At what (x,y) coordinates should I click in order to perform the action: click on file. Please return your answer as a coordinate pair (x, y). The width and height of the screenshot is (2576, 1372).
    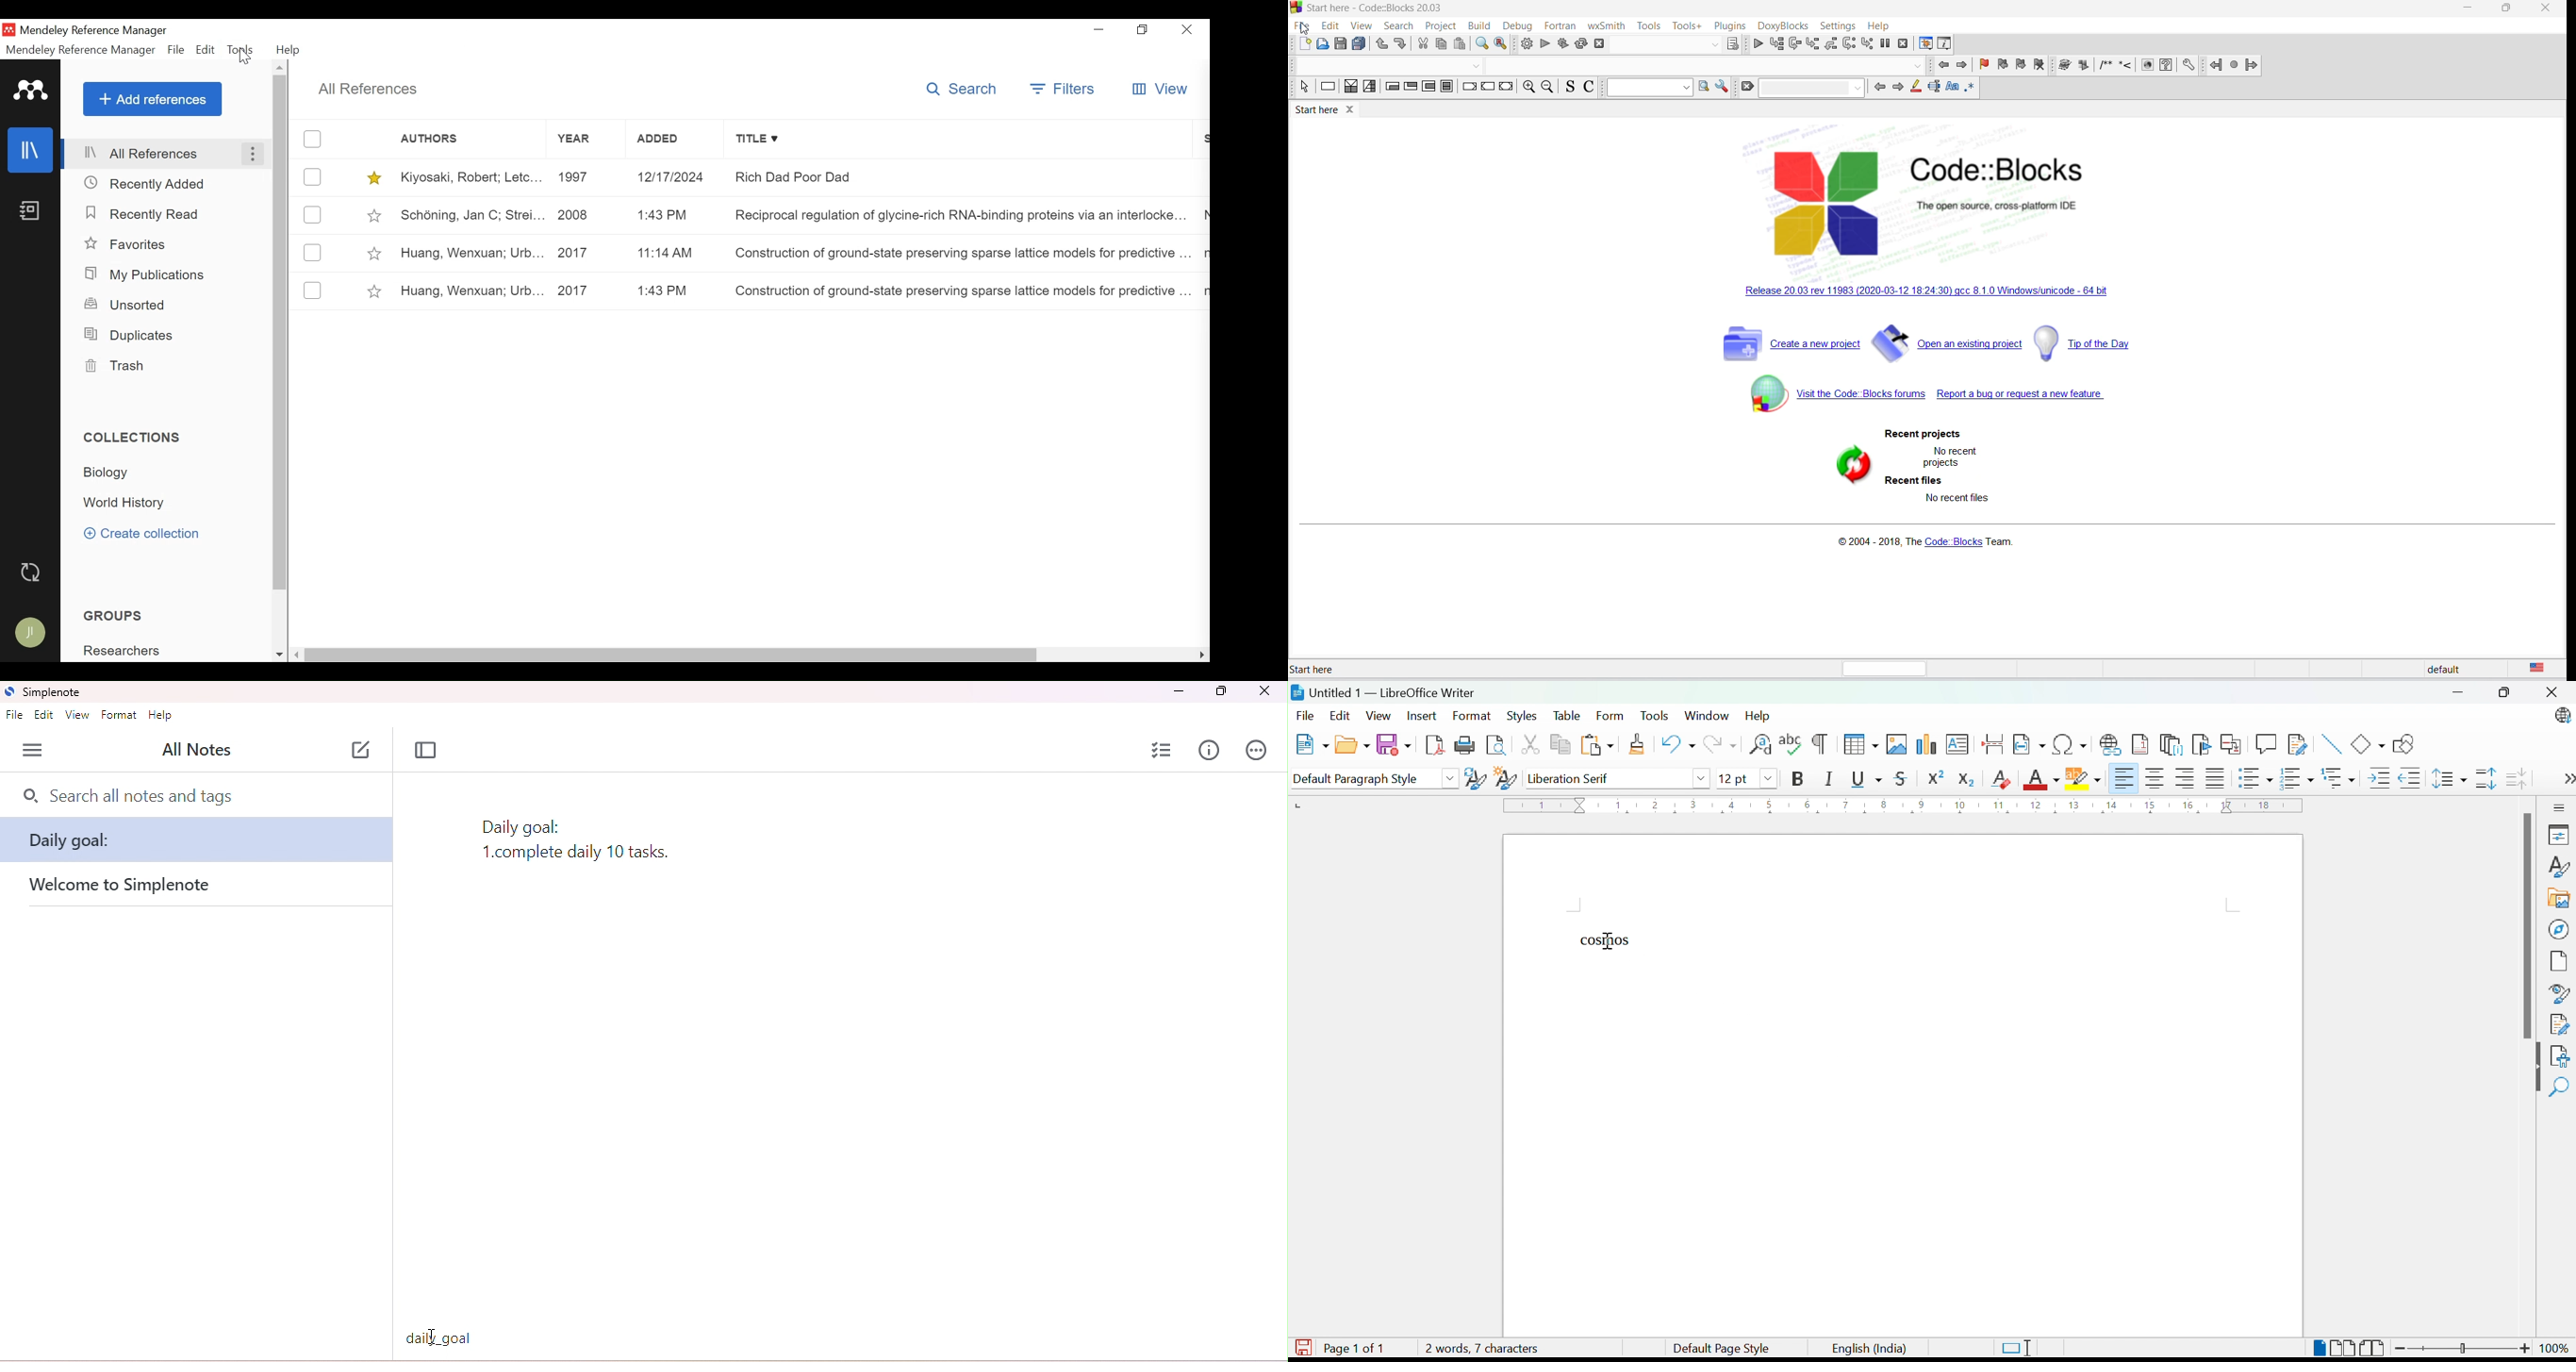
    Looking at the image, I should click on (16, 715).